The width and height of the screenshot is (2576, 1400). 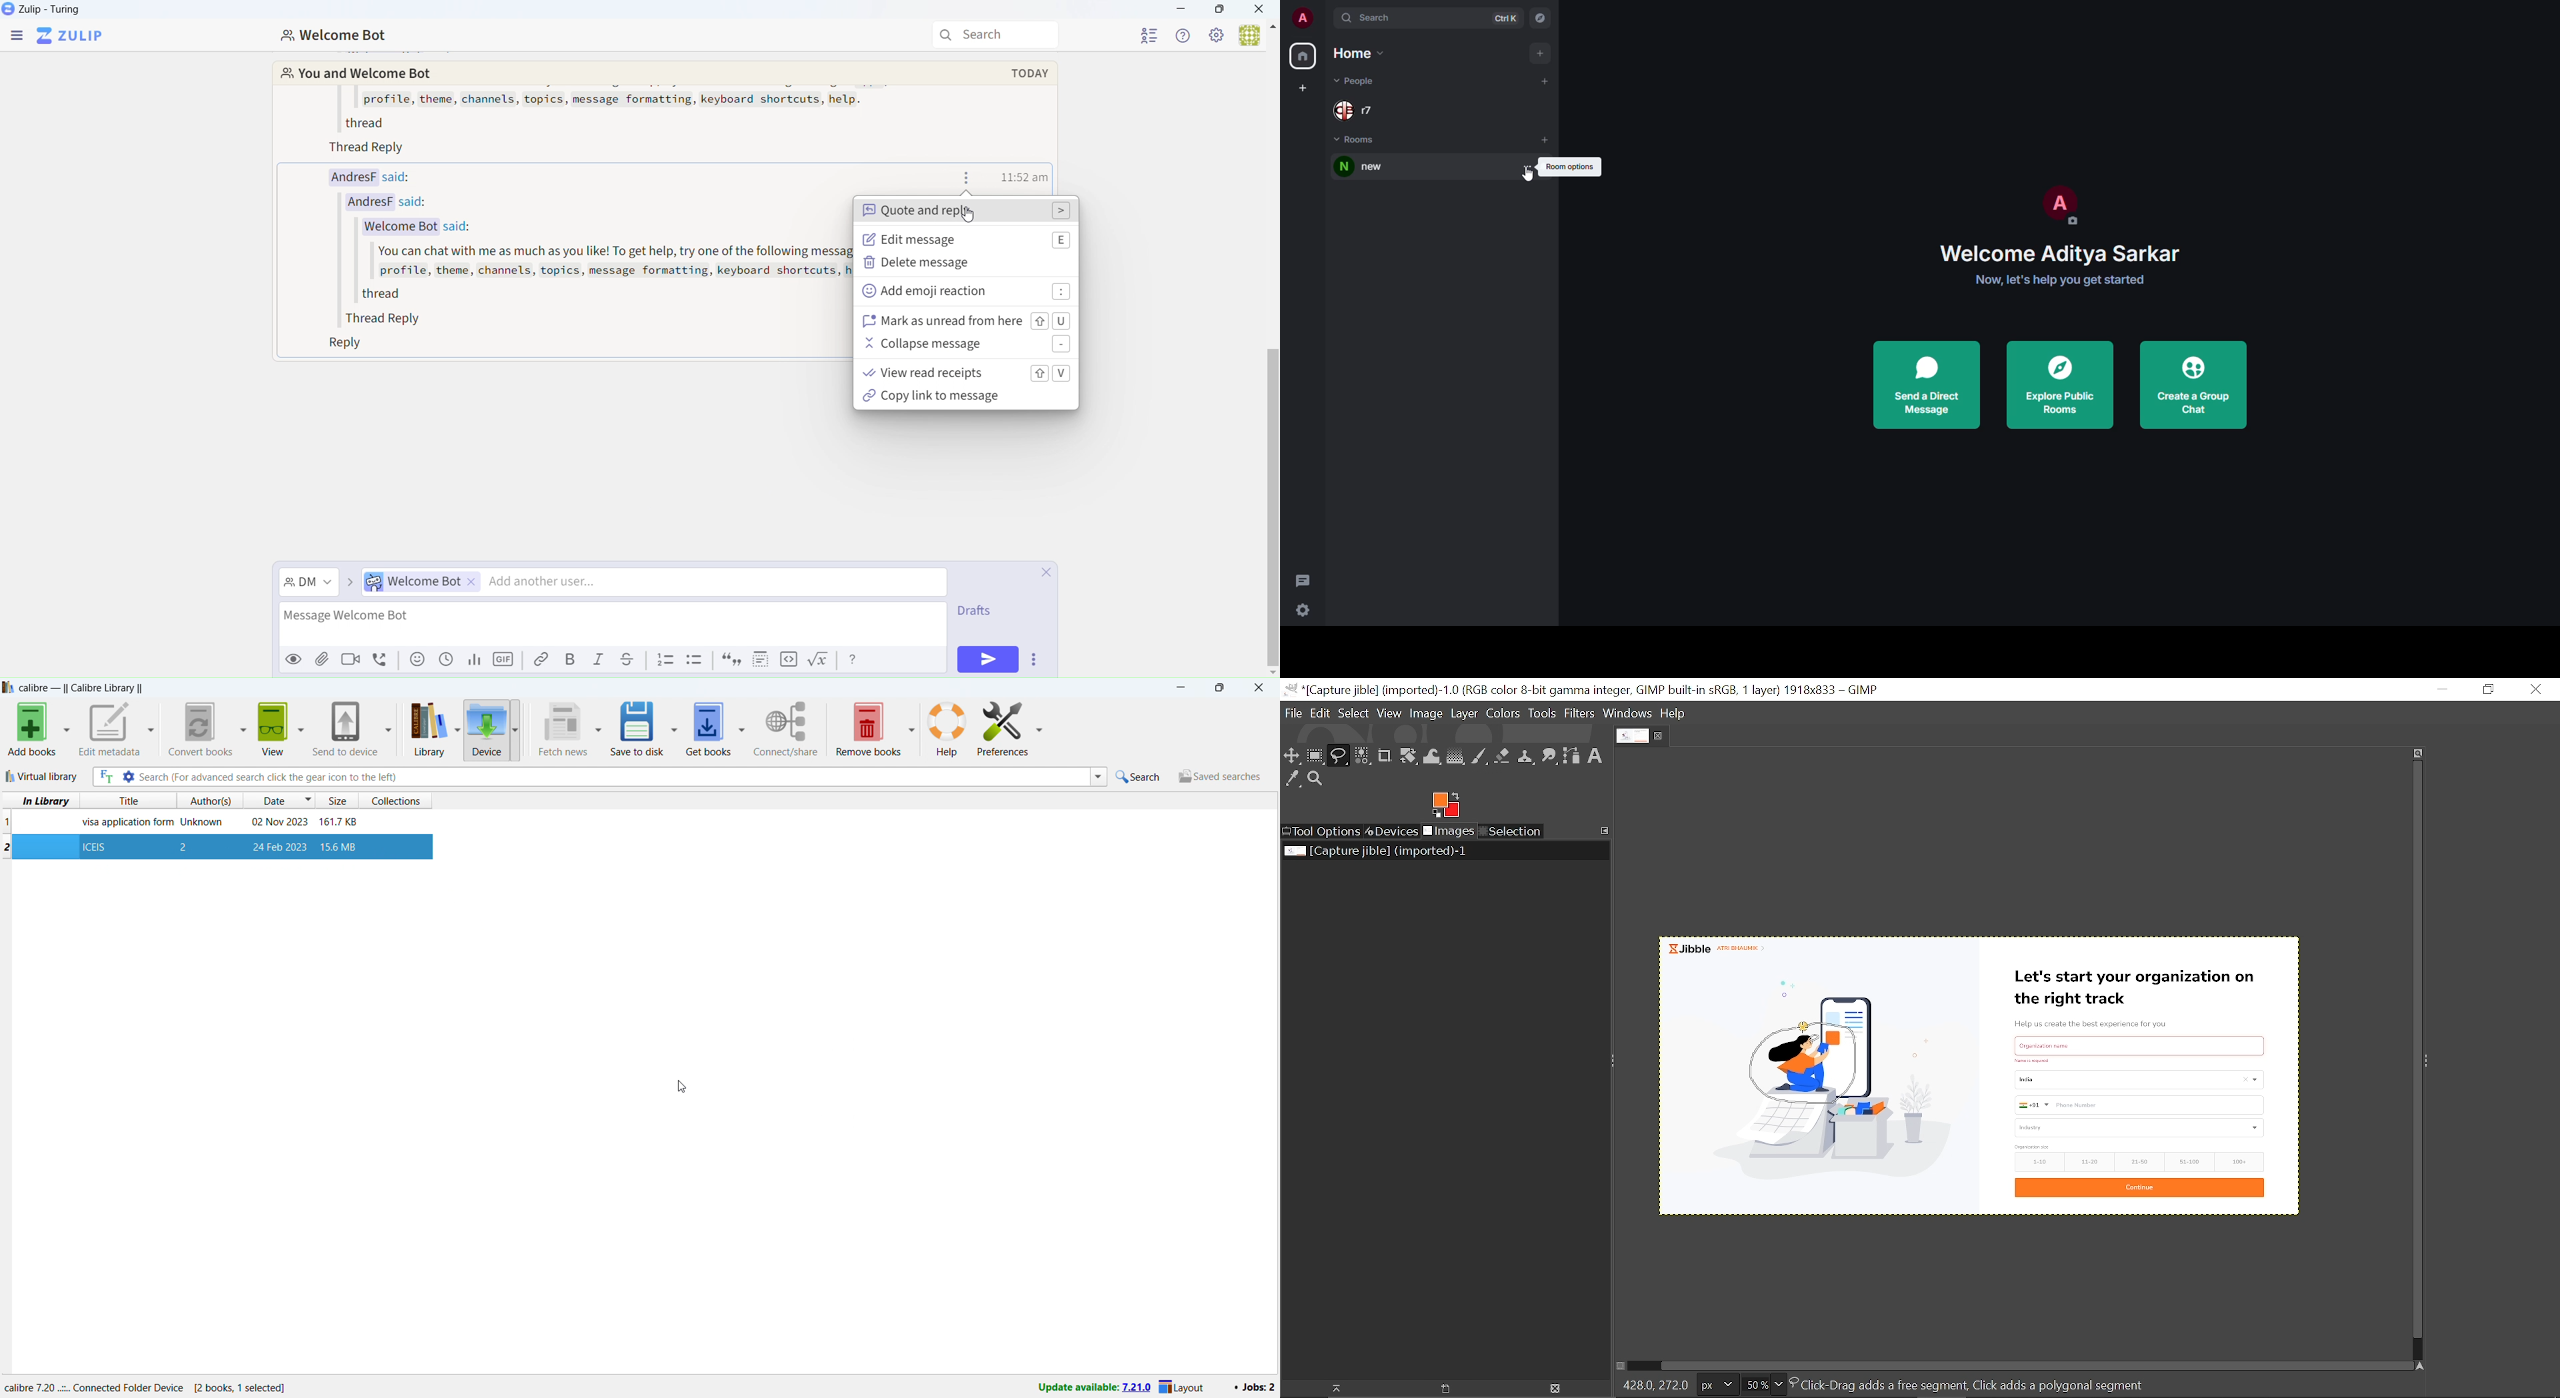 What do you see at coordinates (1272, 507) in the screenshot?
I see `vertical scroll bar` at bounding box center [1272, 507].